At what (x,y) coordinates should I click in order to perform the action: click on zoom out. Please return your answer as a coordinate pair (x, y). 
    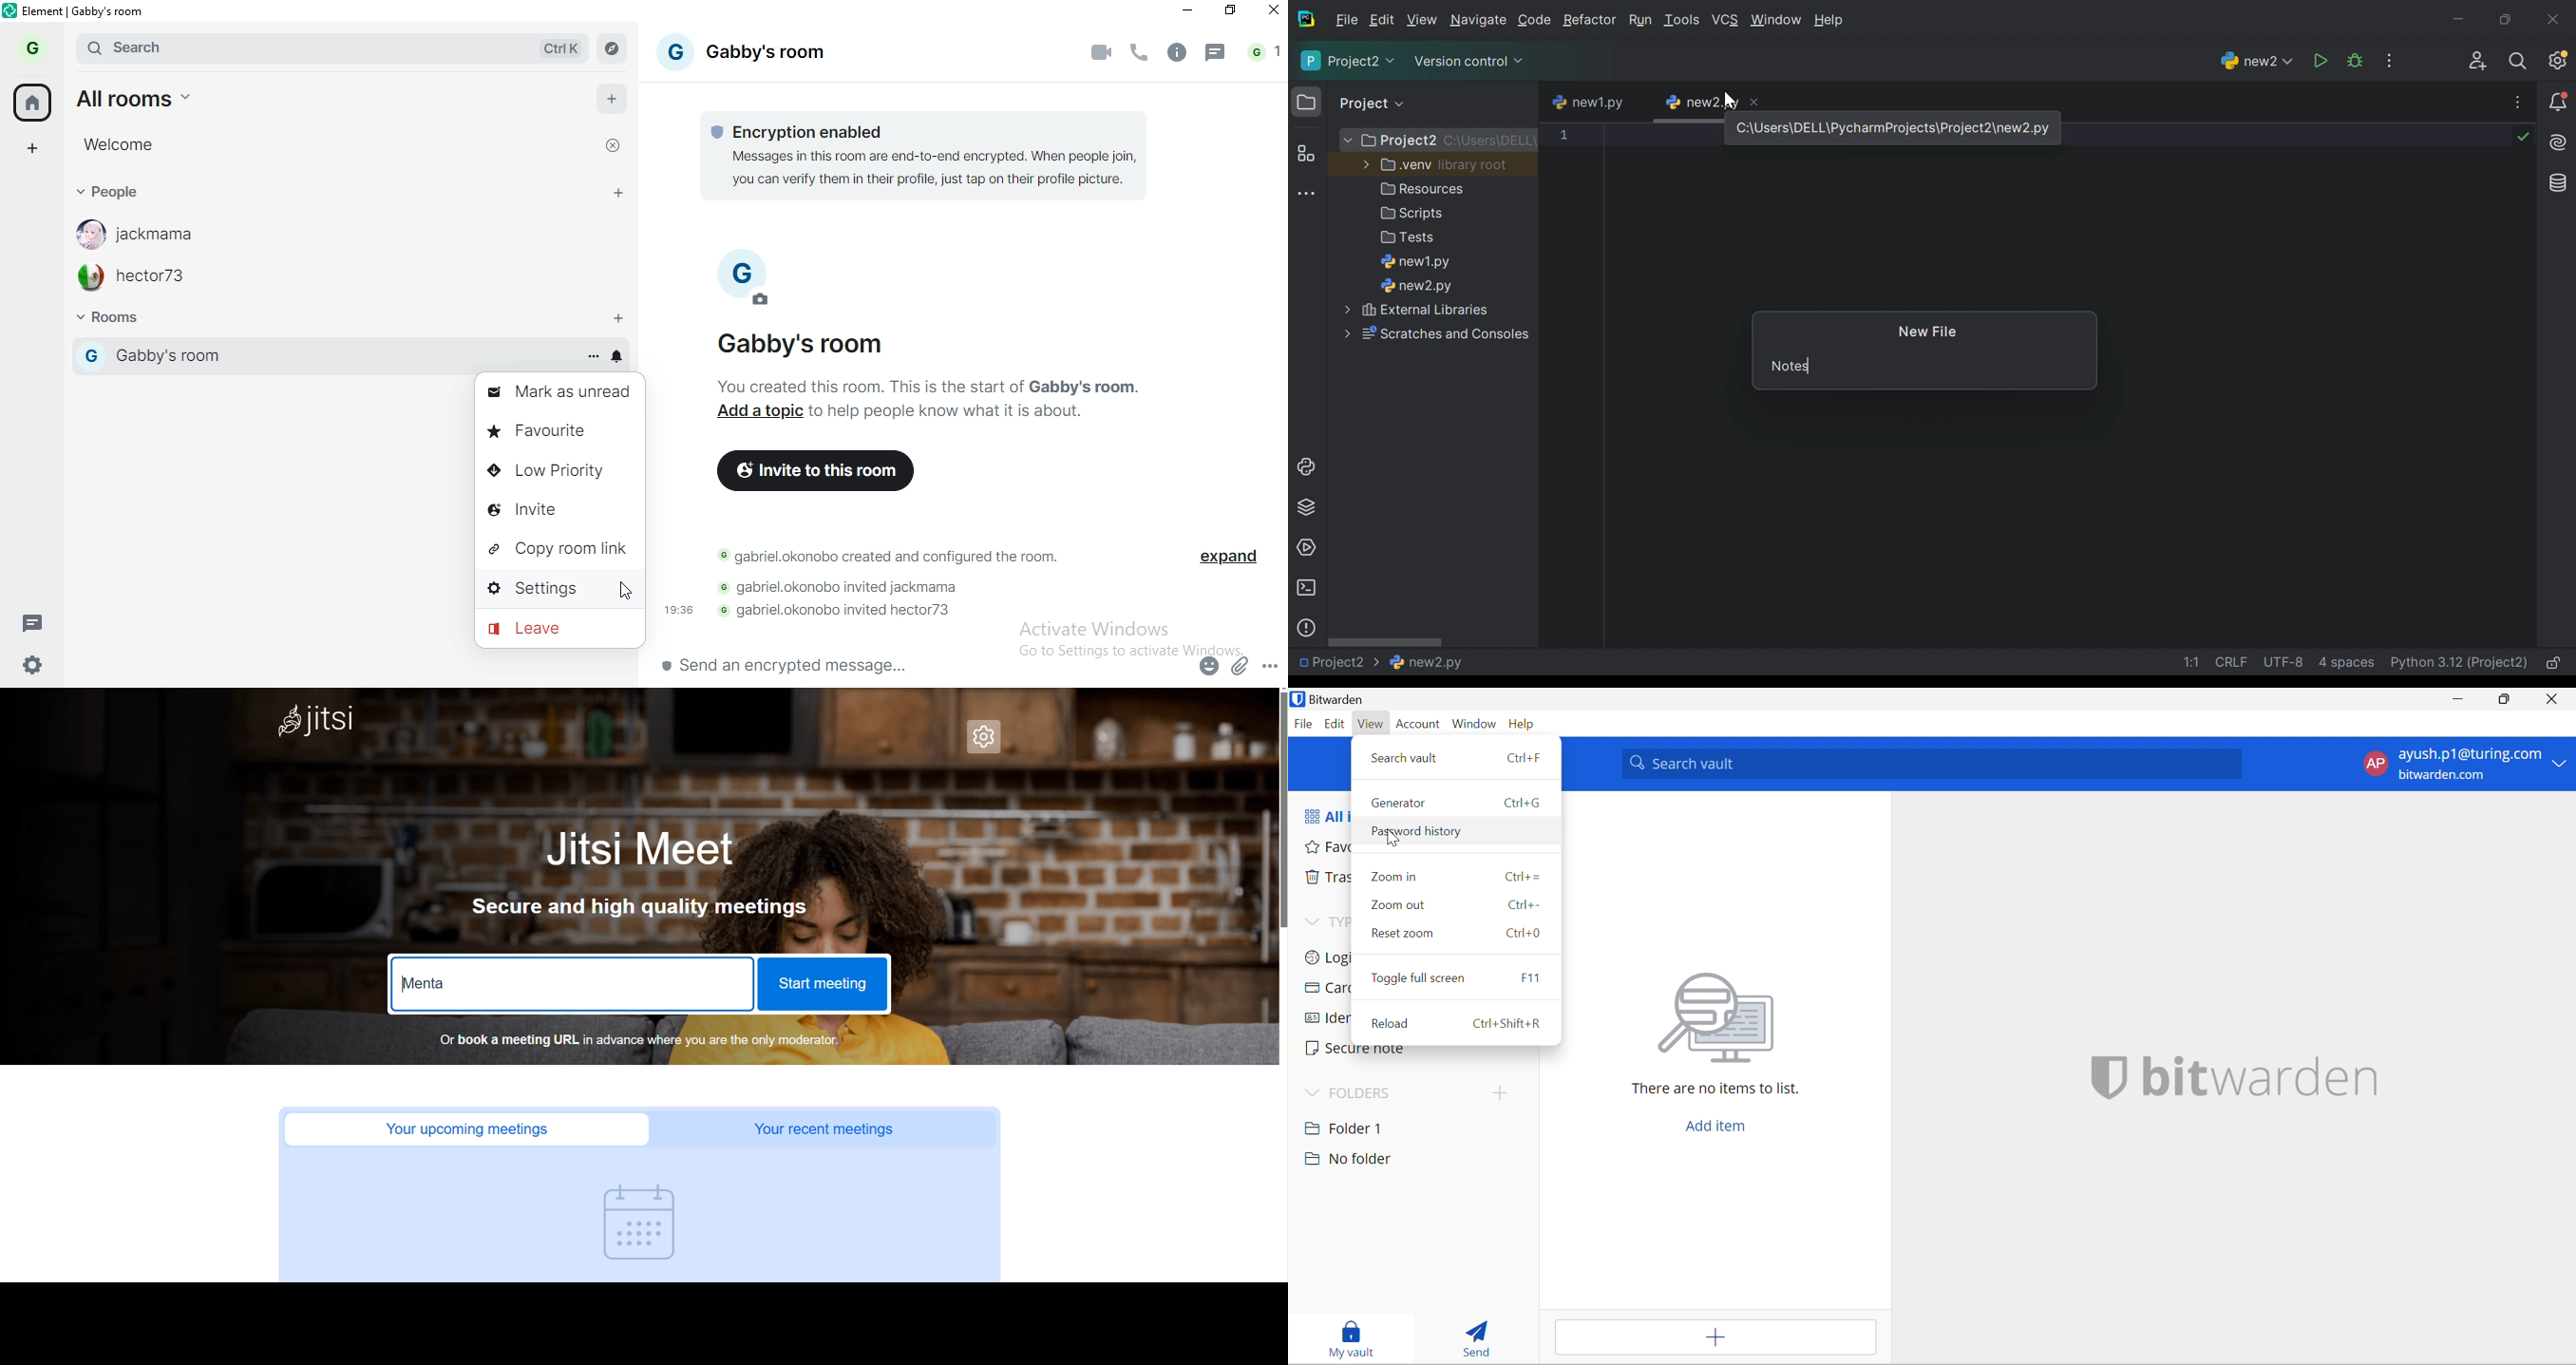
    Looking at the image, I should click on (1456, 904).